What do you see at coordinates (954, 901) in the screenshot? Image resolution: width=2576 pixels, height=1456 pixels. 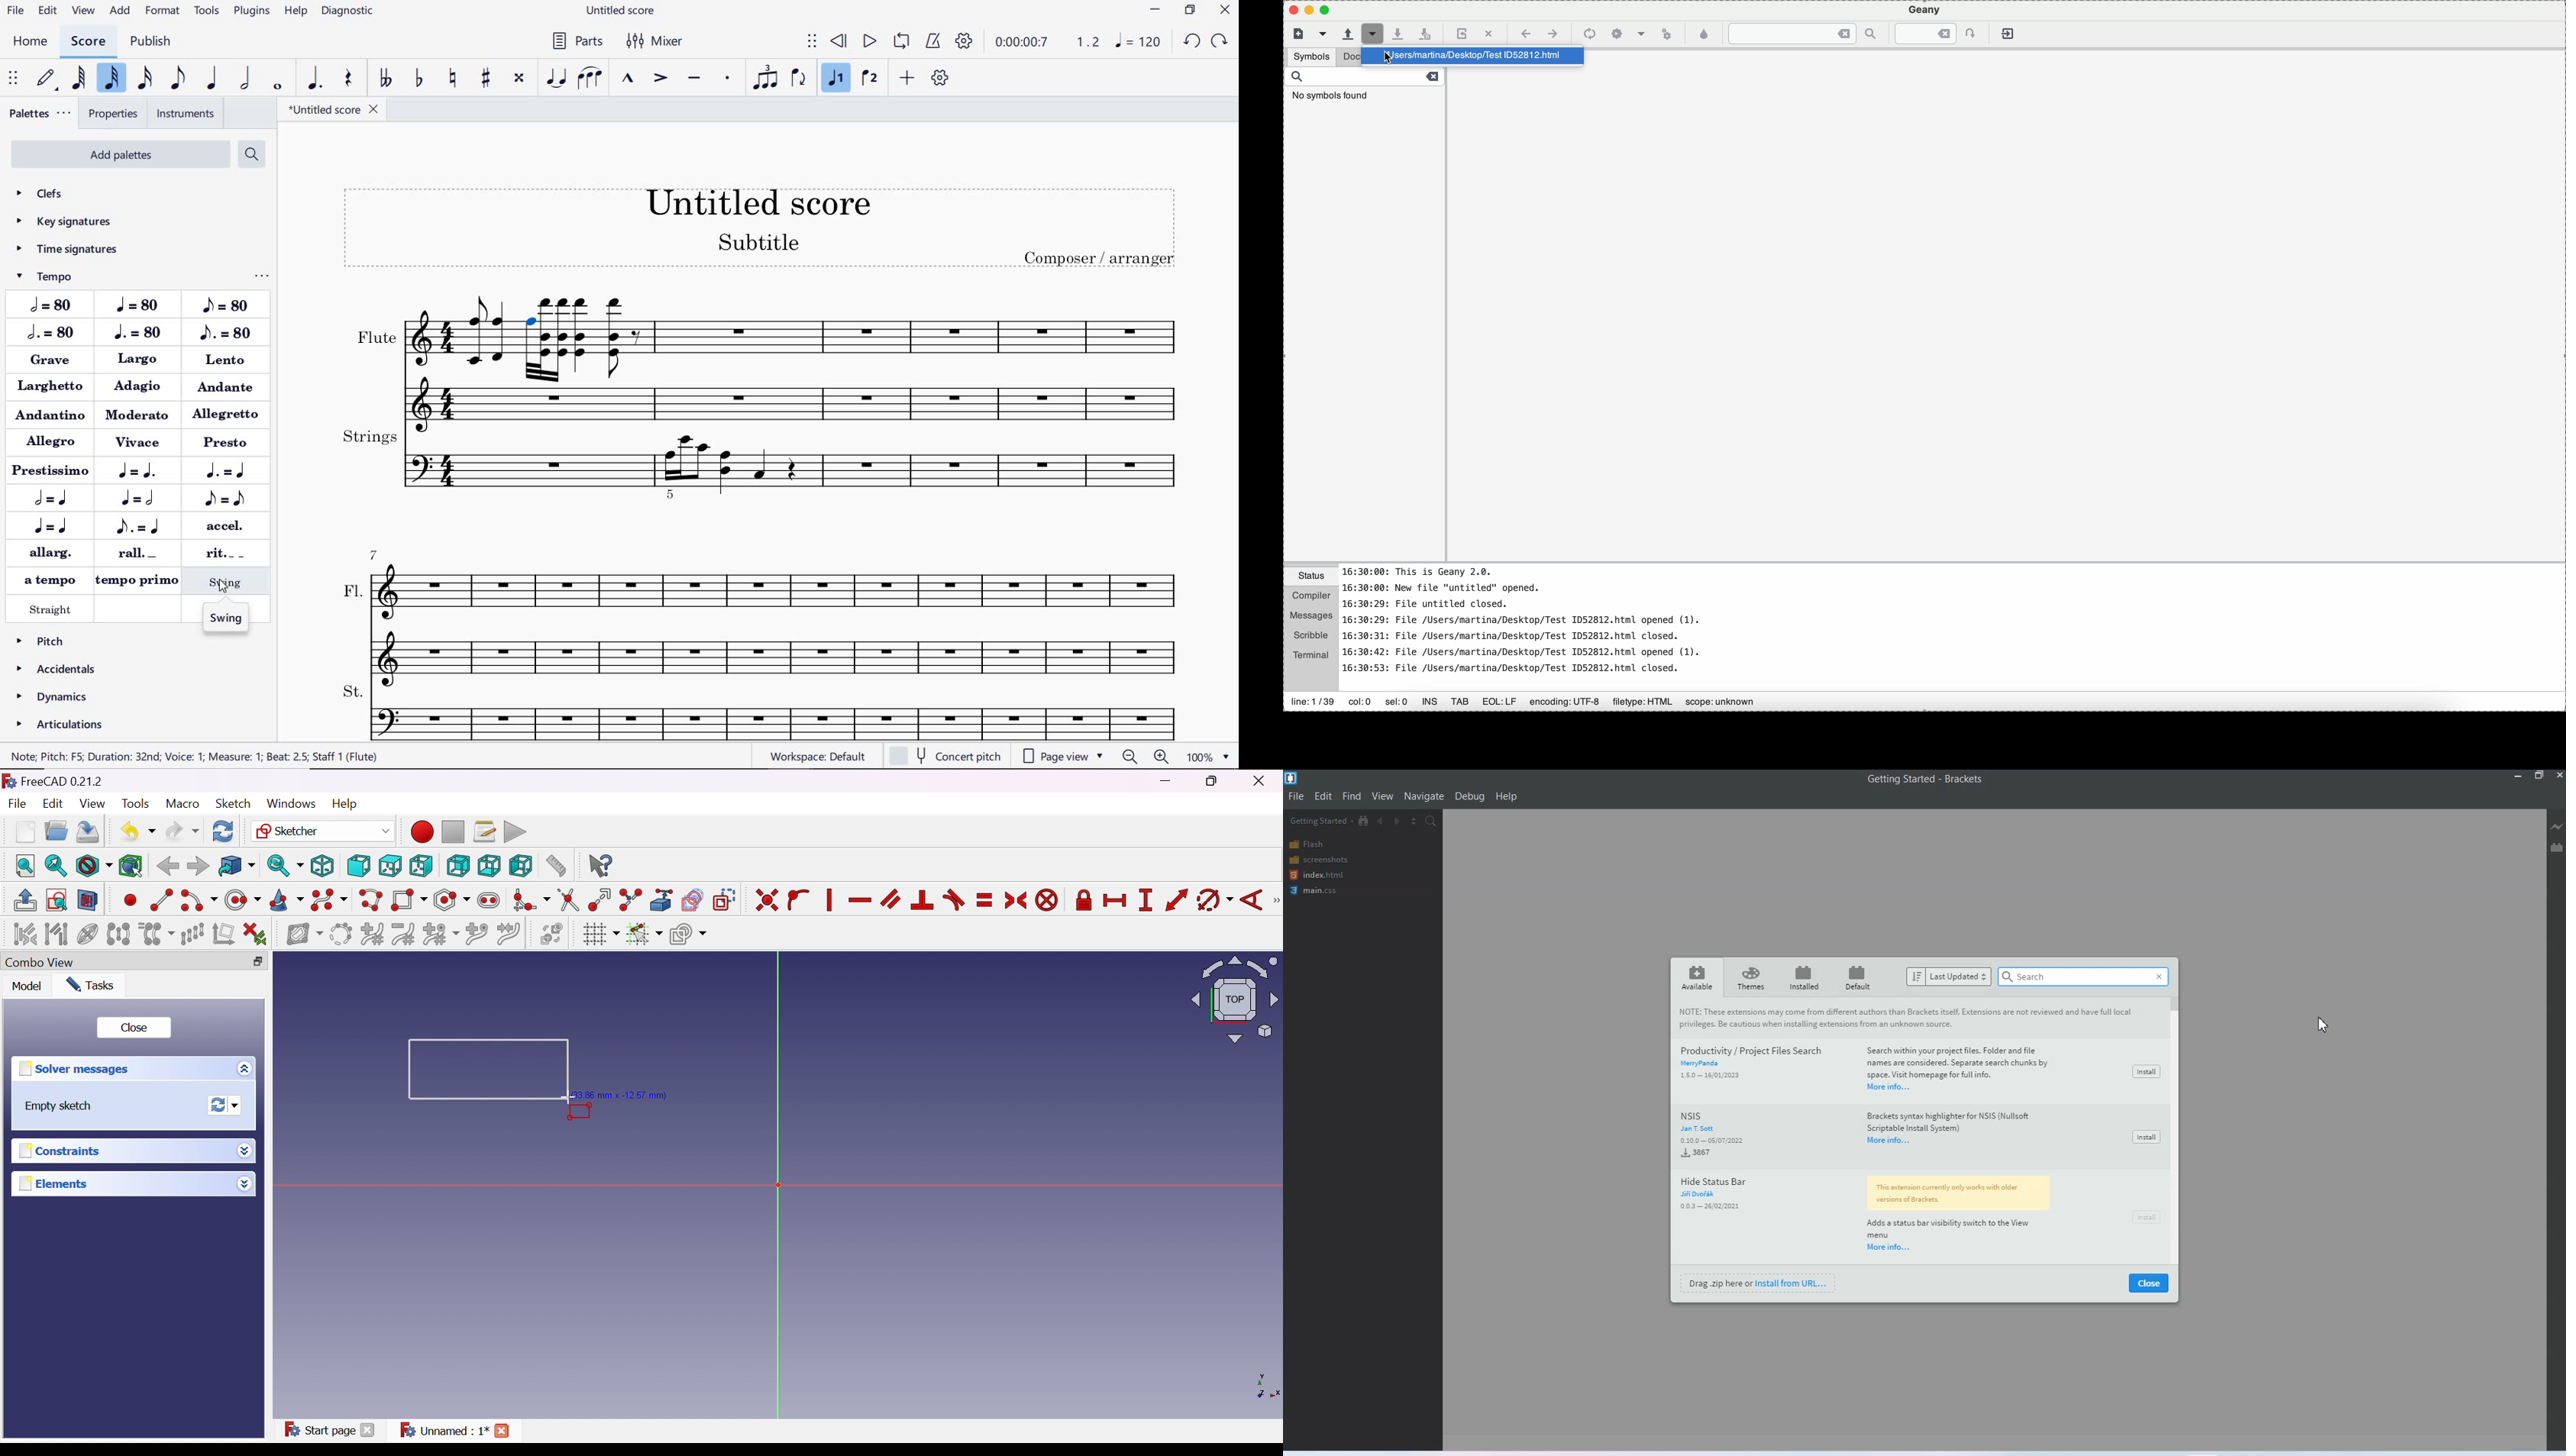 I see `Constrain tangent` at bounding box center [954, 901].